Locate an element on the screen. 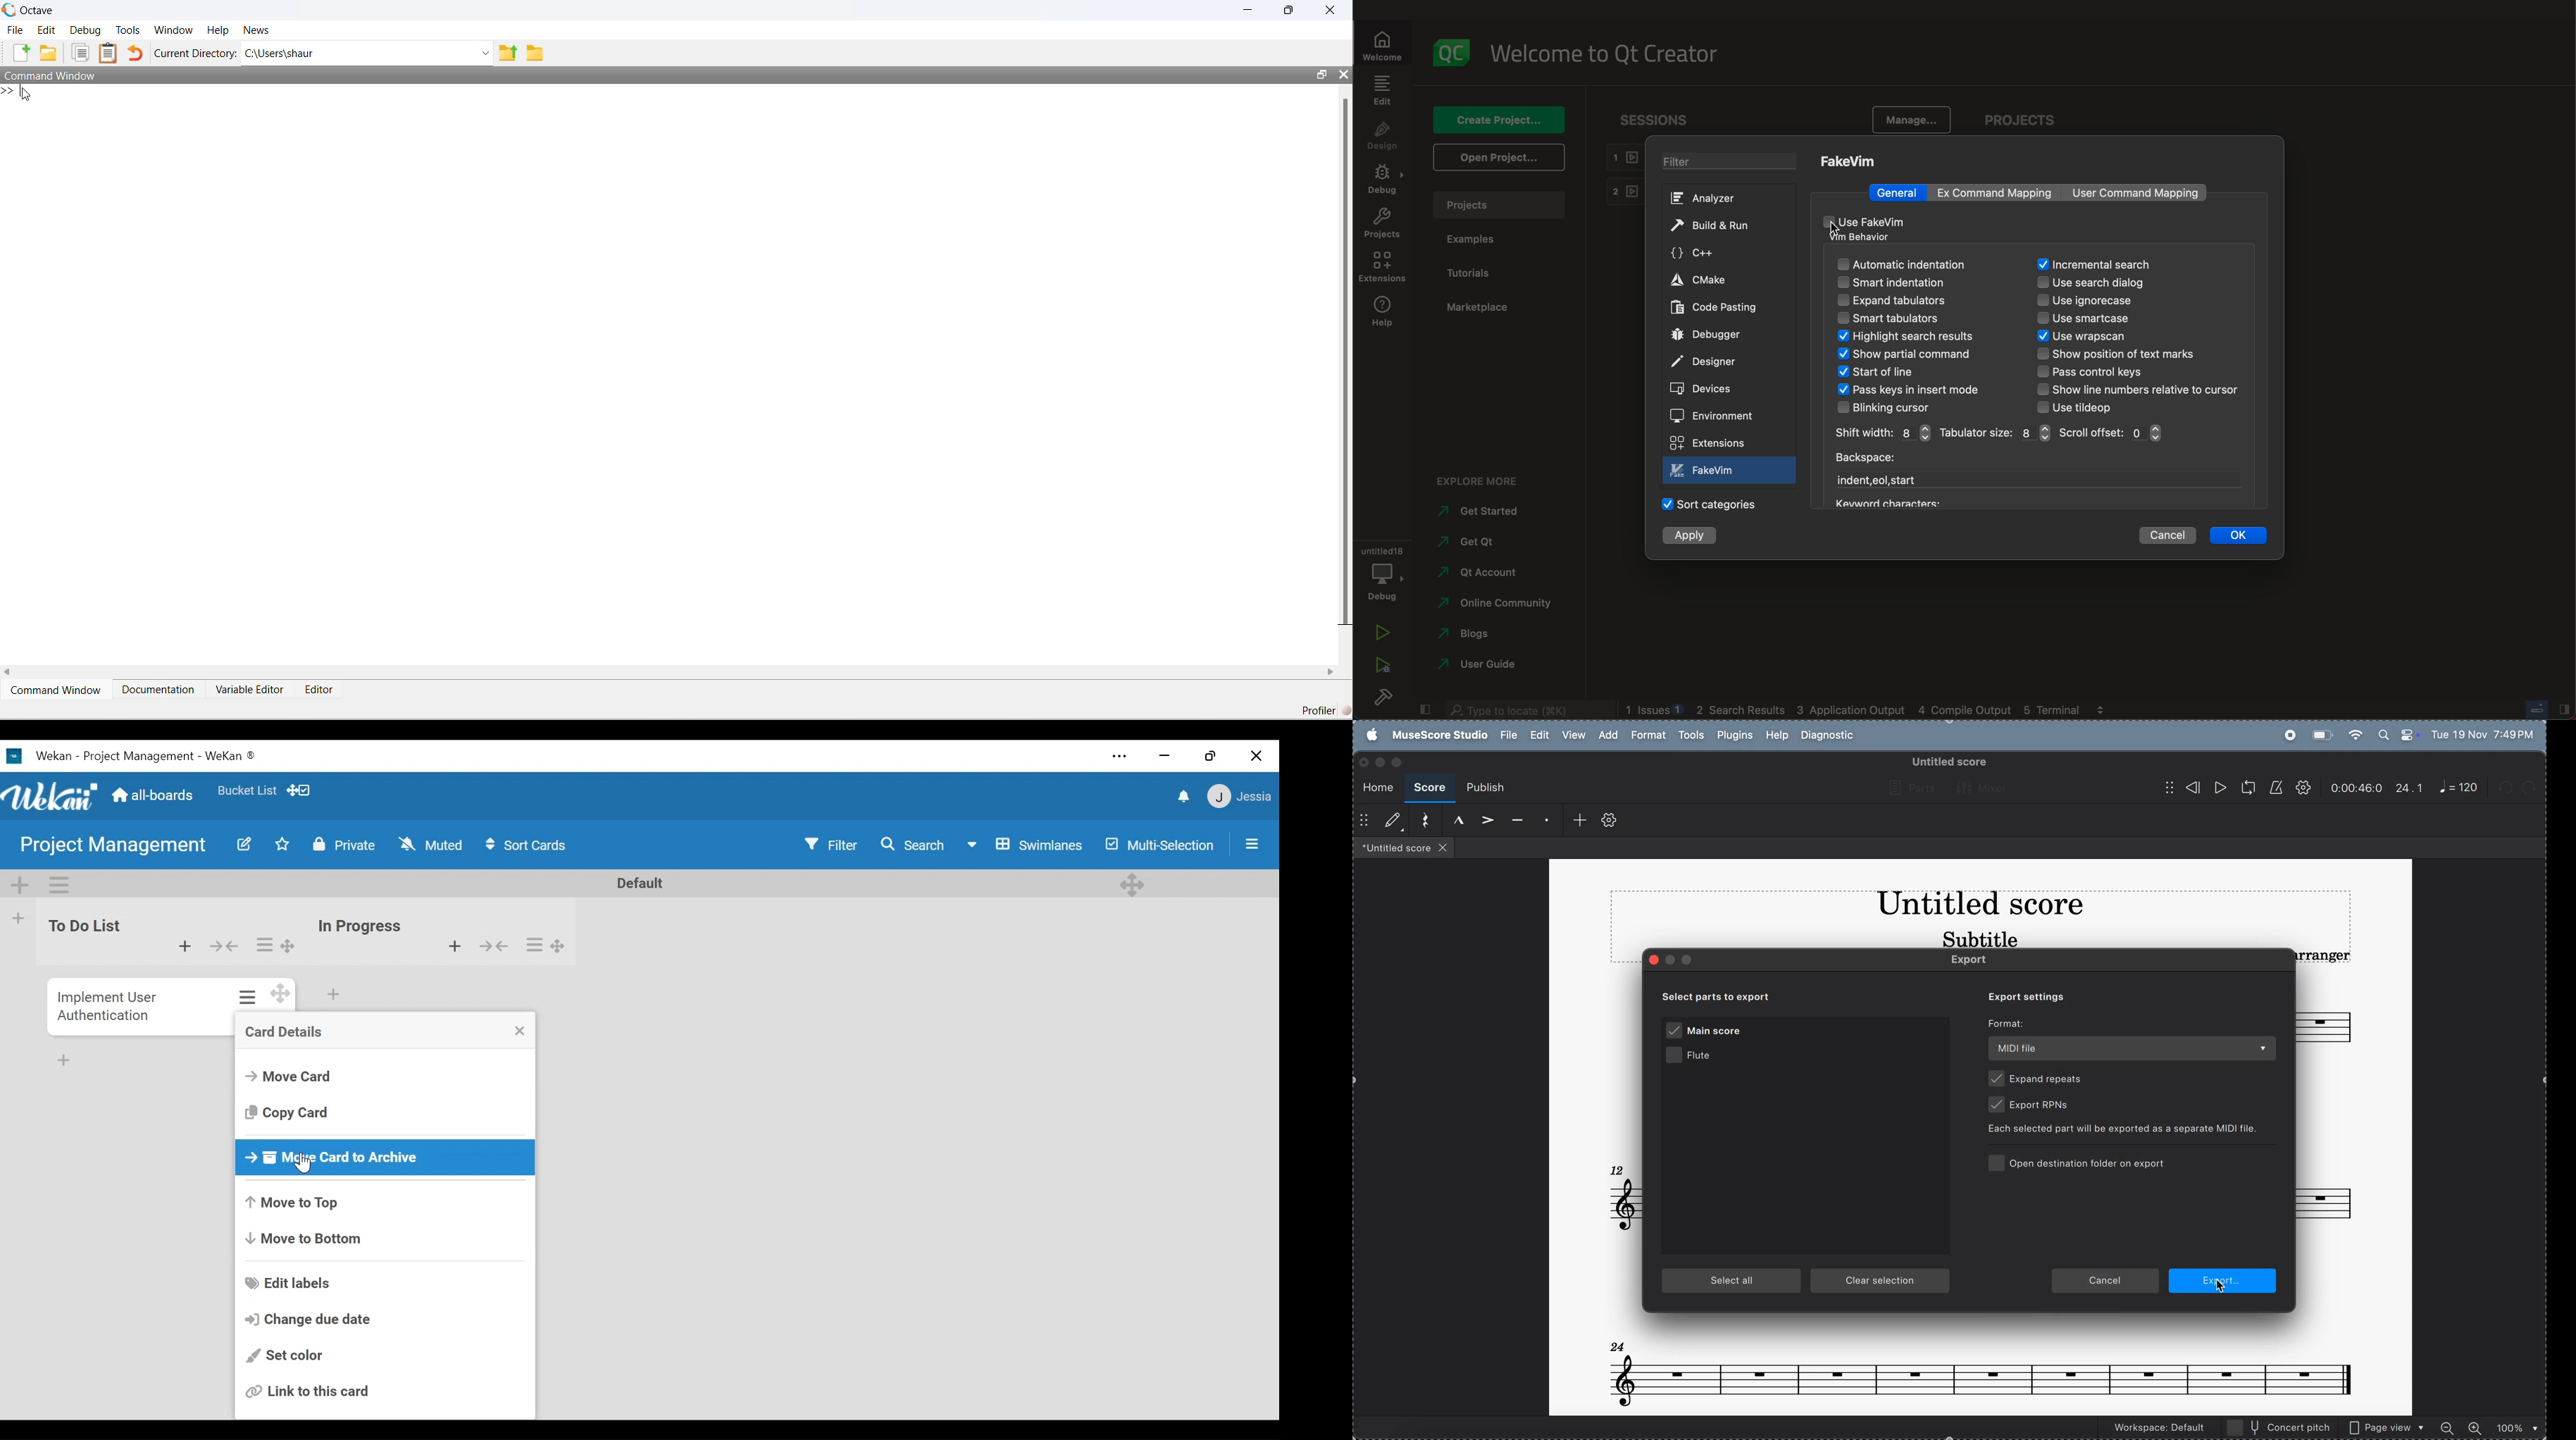 The height and width of the screenshot is (1456, 2576). notifications is located at coordinates (1182, 797).